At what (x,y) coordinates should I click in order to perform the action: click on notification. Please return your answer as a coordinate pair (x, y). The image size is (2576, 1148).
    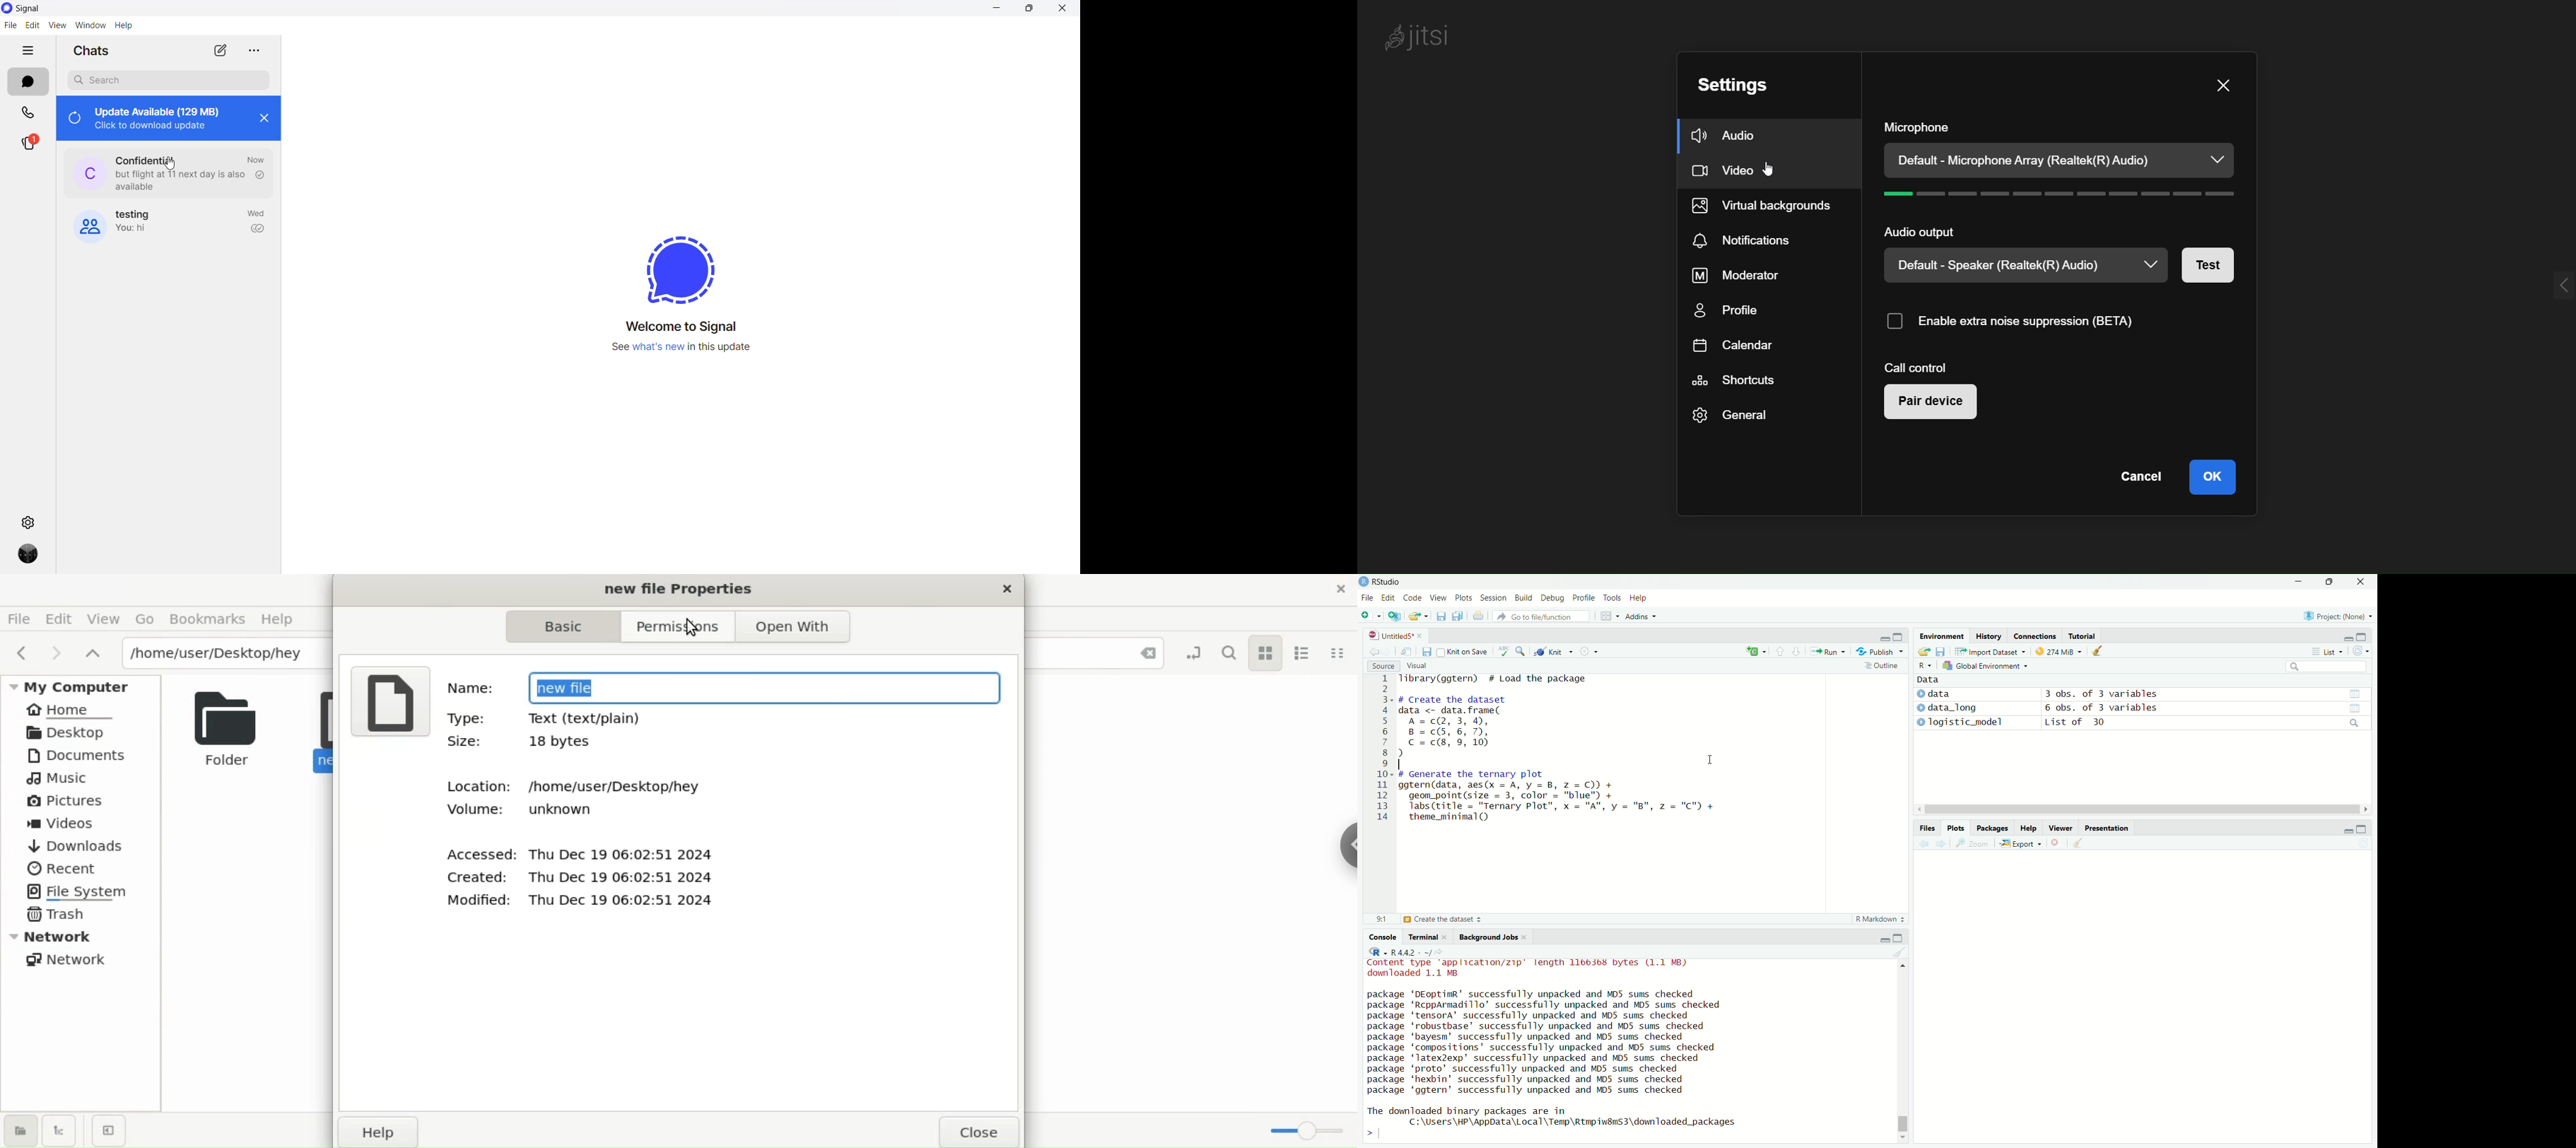
    Looking at the image, I should click on (1743, 239).